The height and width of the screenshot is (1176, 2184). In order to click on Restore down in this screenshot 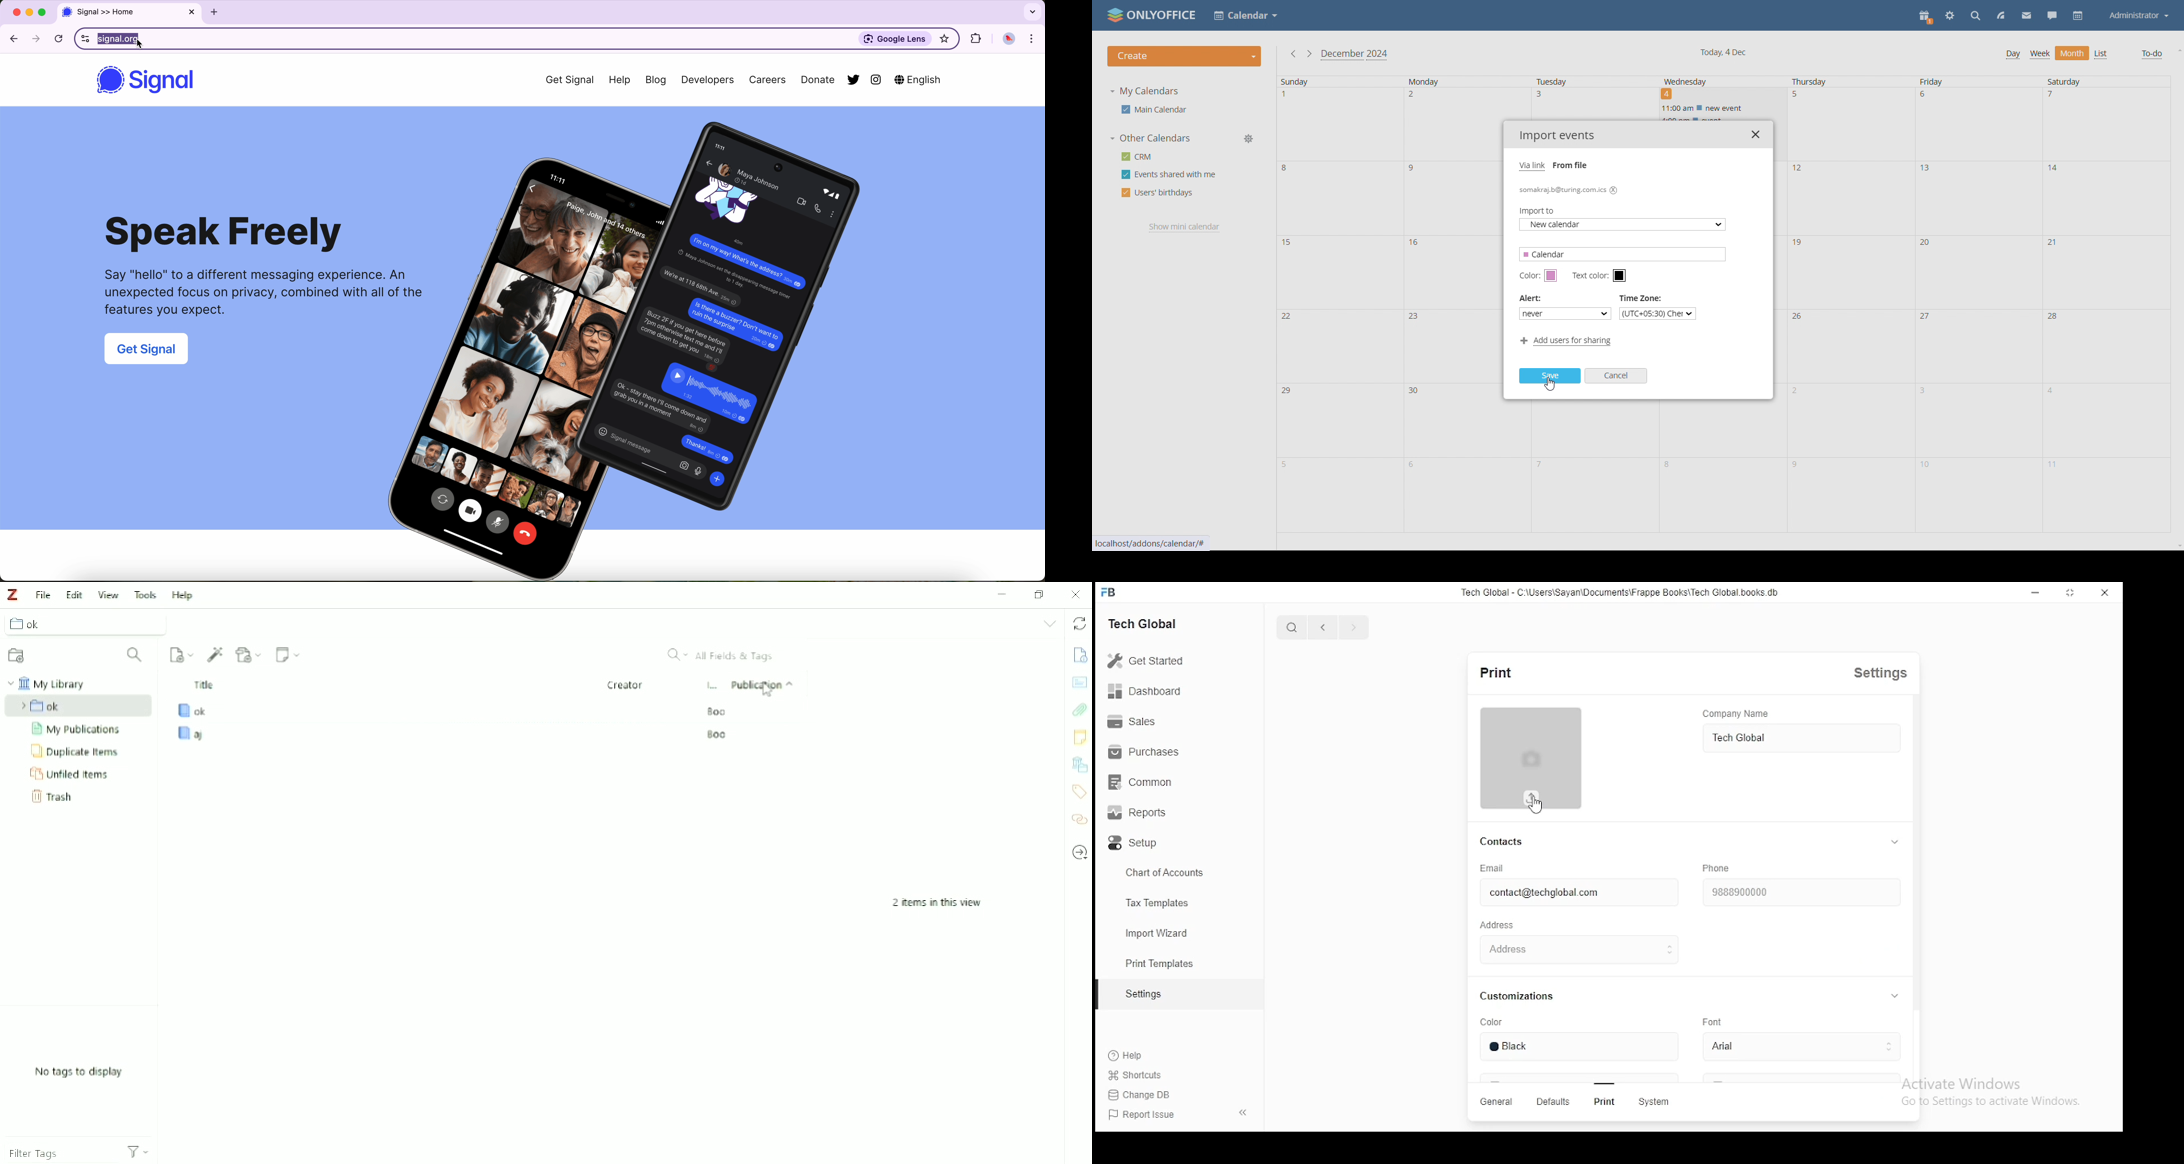, I will do `click(1042, 595)`.